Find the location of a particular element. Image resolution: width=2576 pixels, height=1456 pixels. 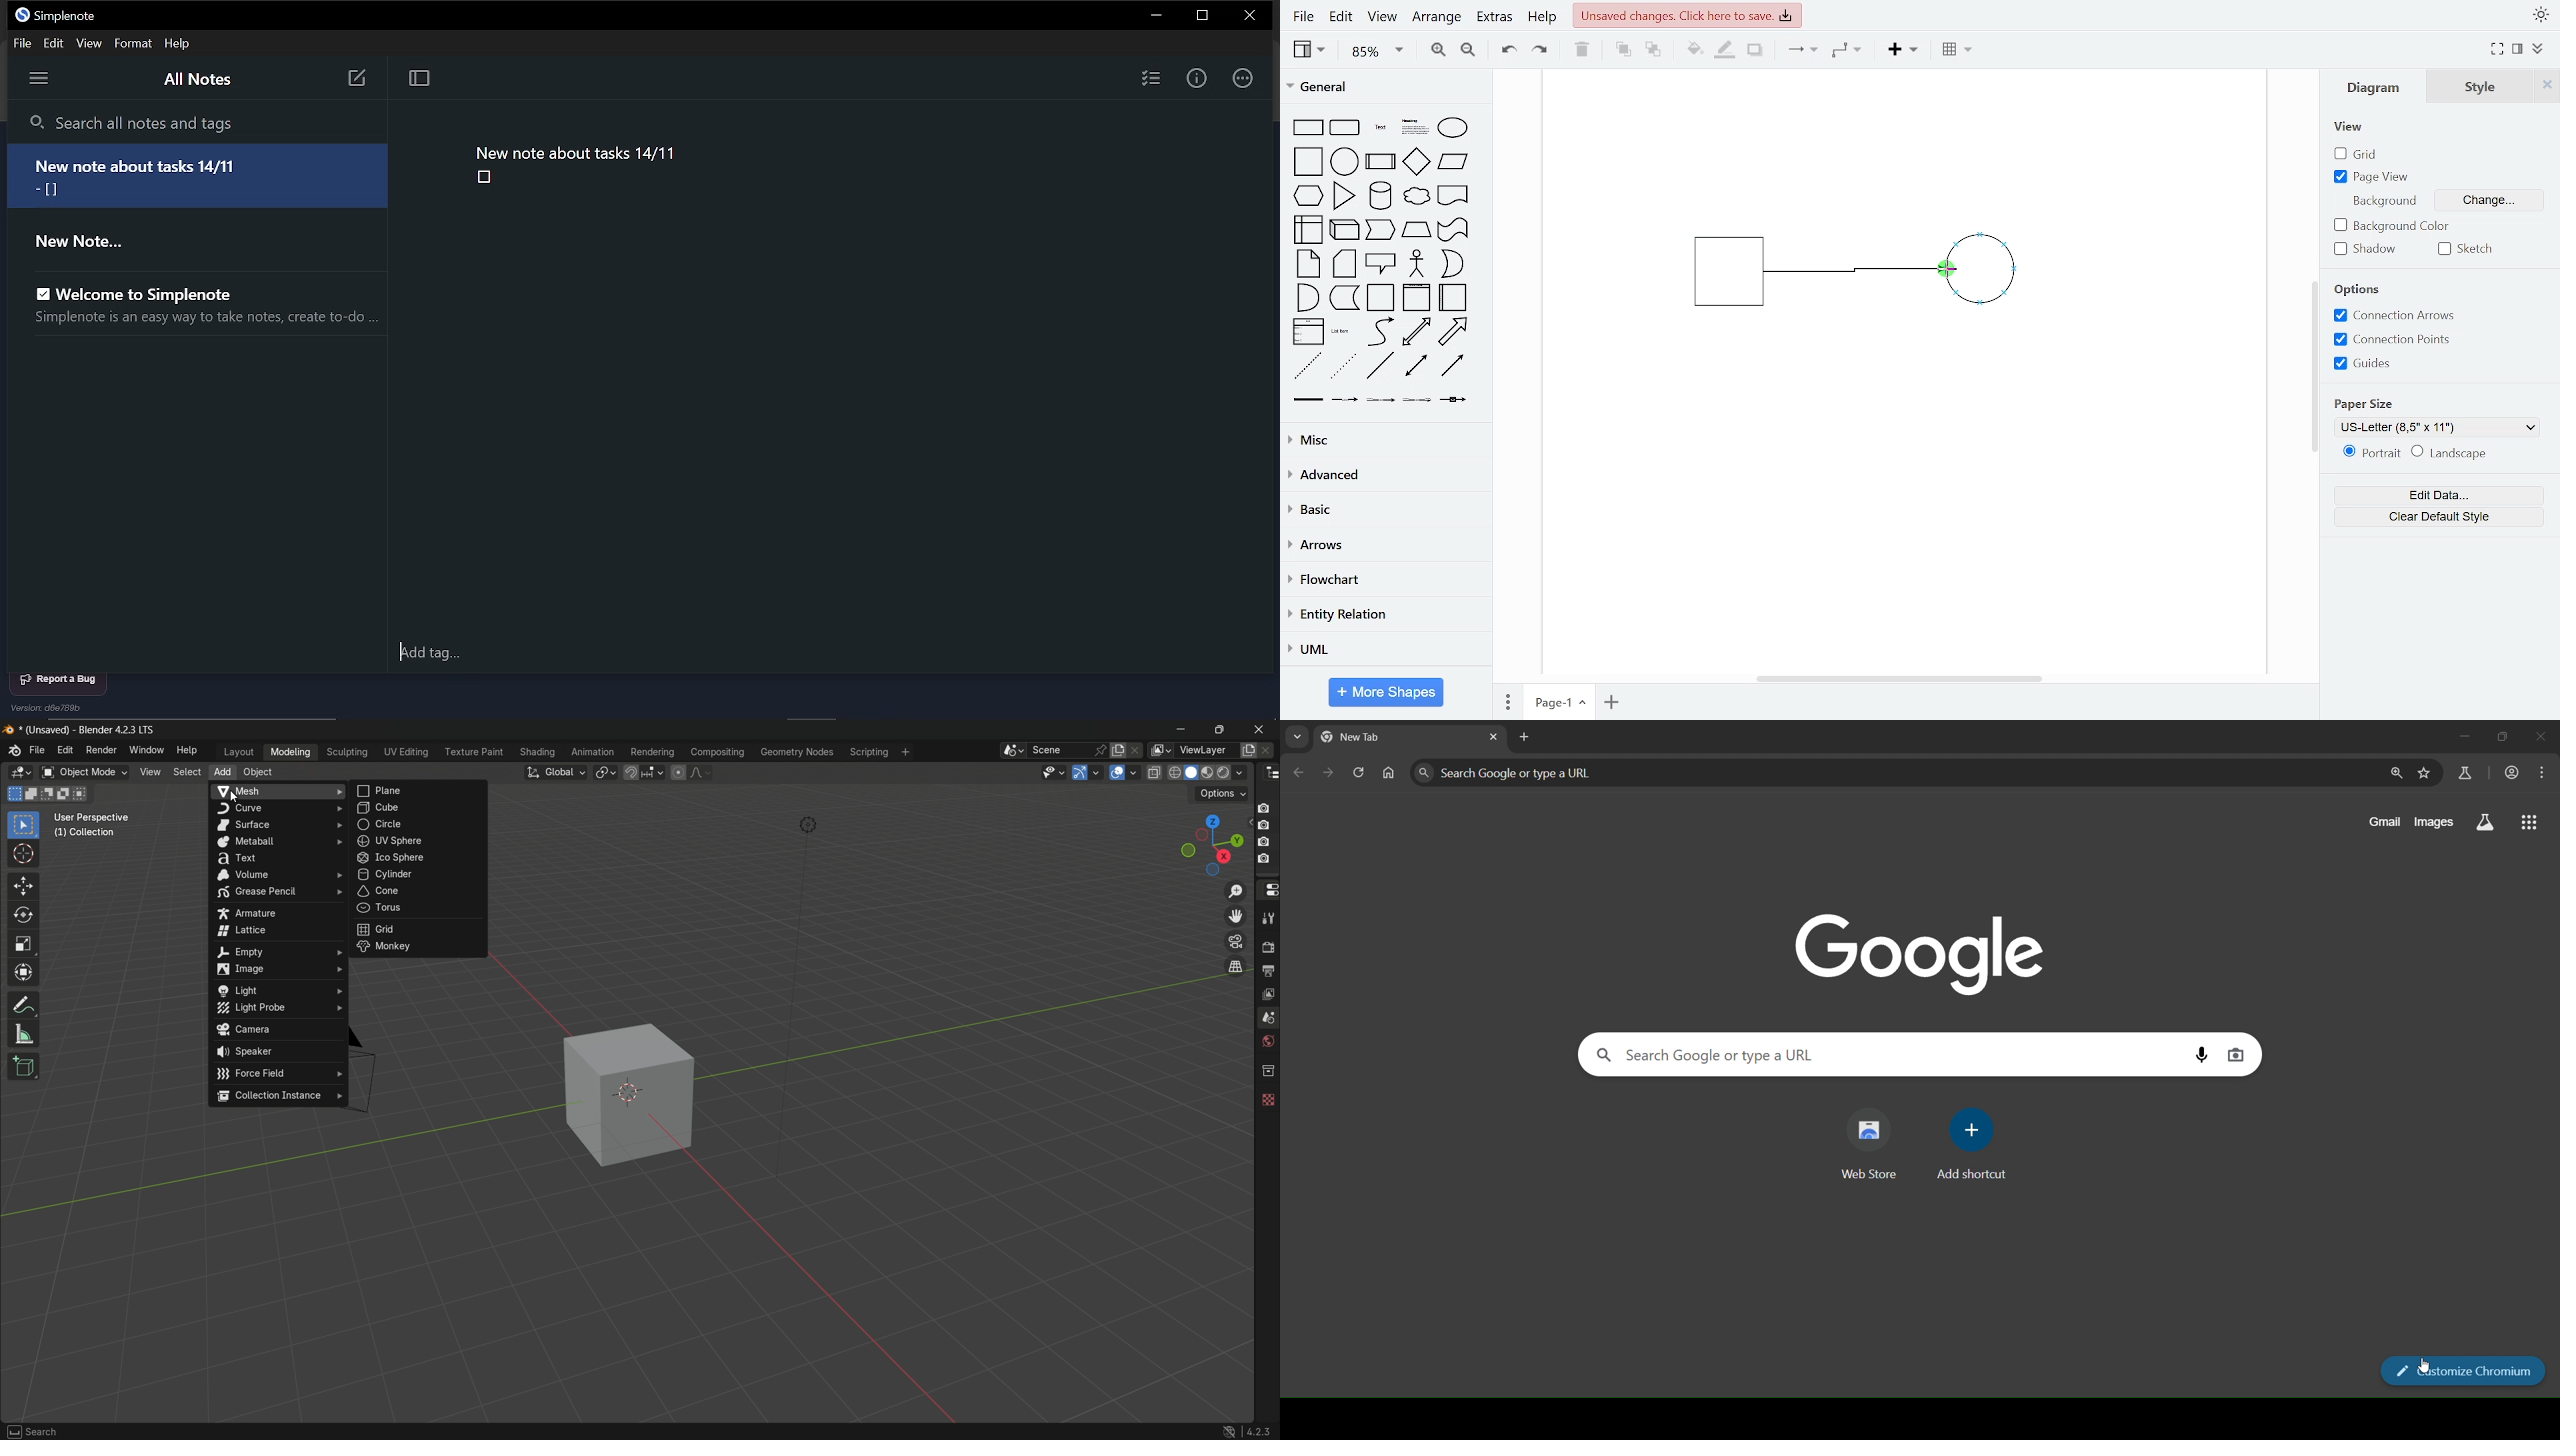

properties is located at coordinates (1267, 889).